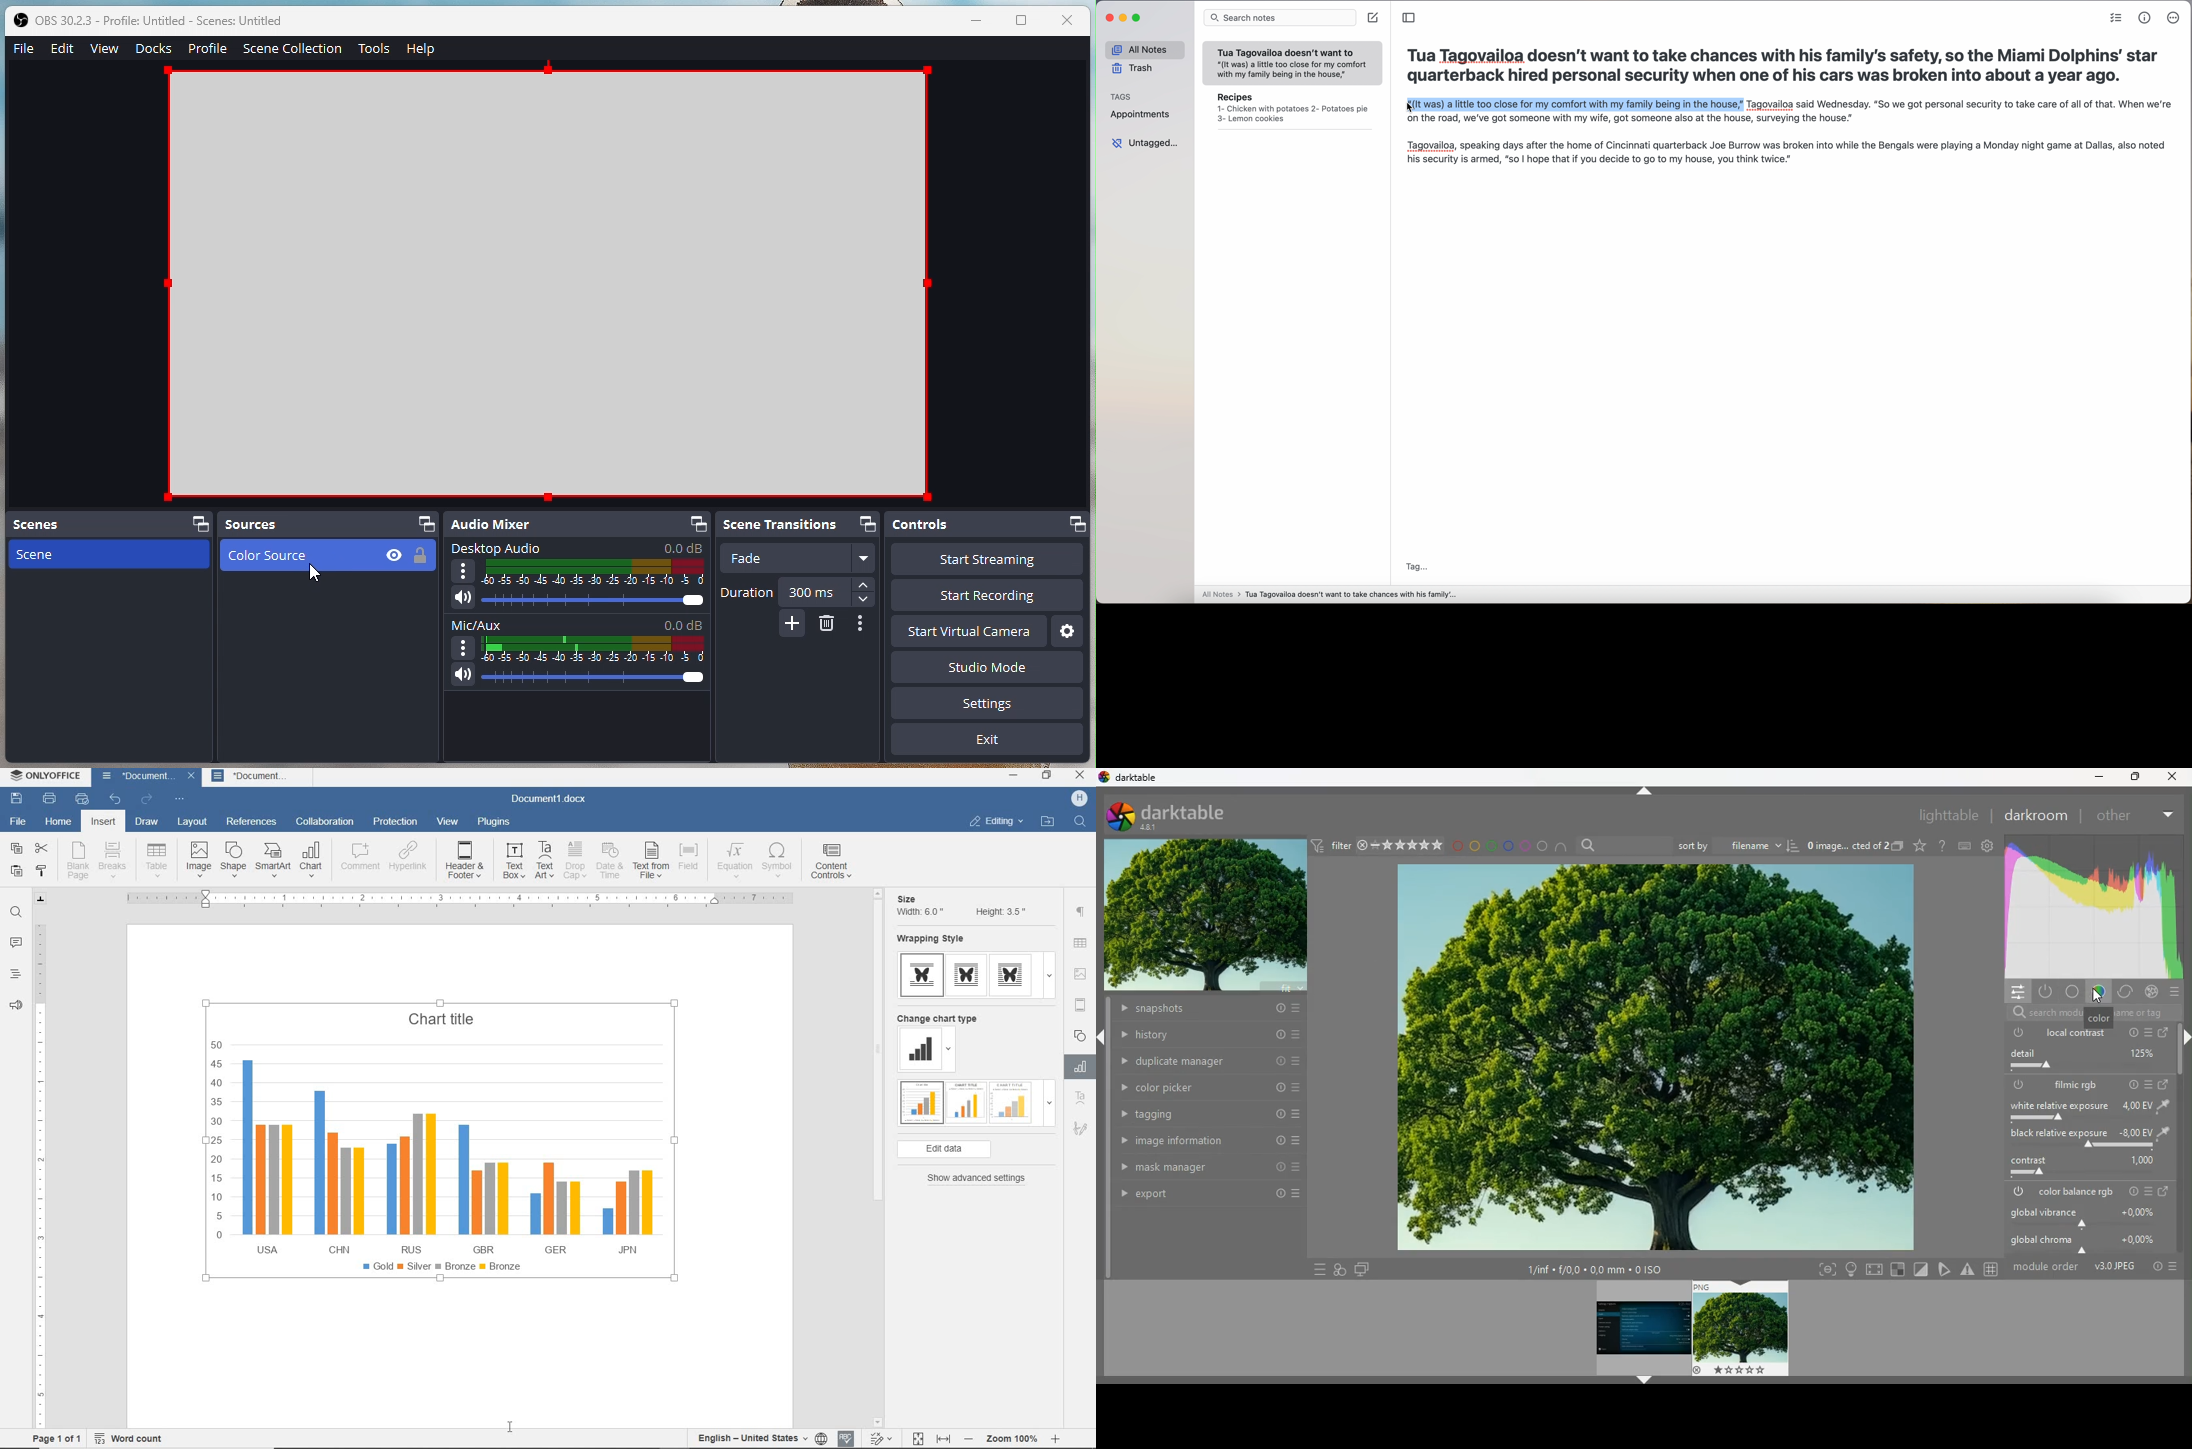  I want to click on change chart type, so click(939, 1018).